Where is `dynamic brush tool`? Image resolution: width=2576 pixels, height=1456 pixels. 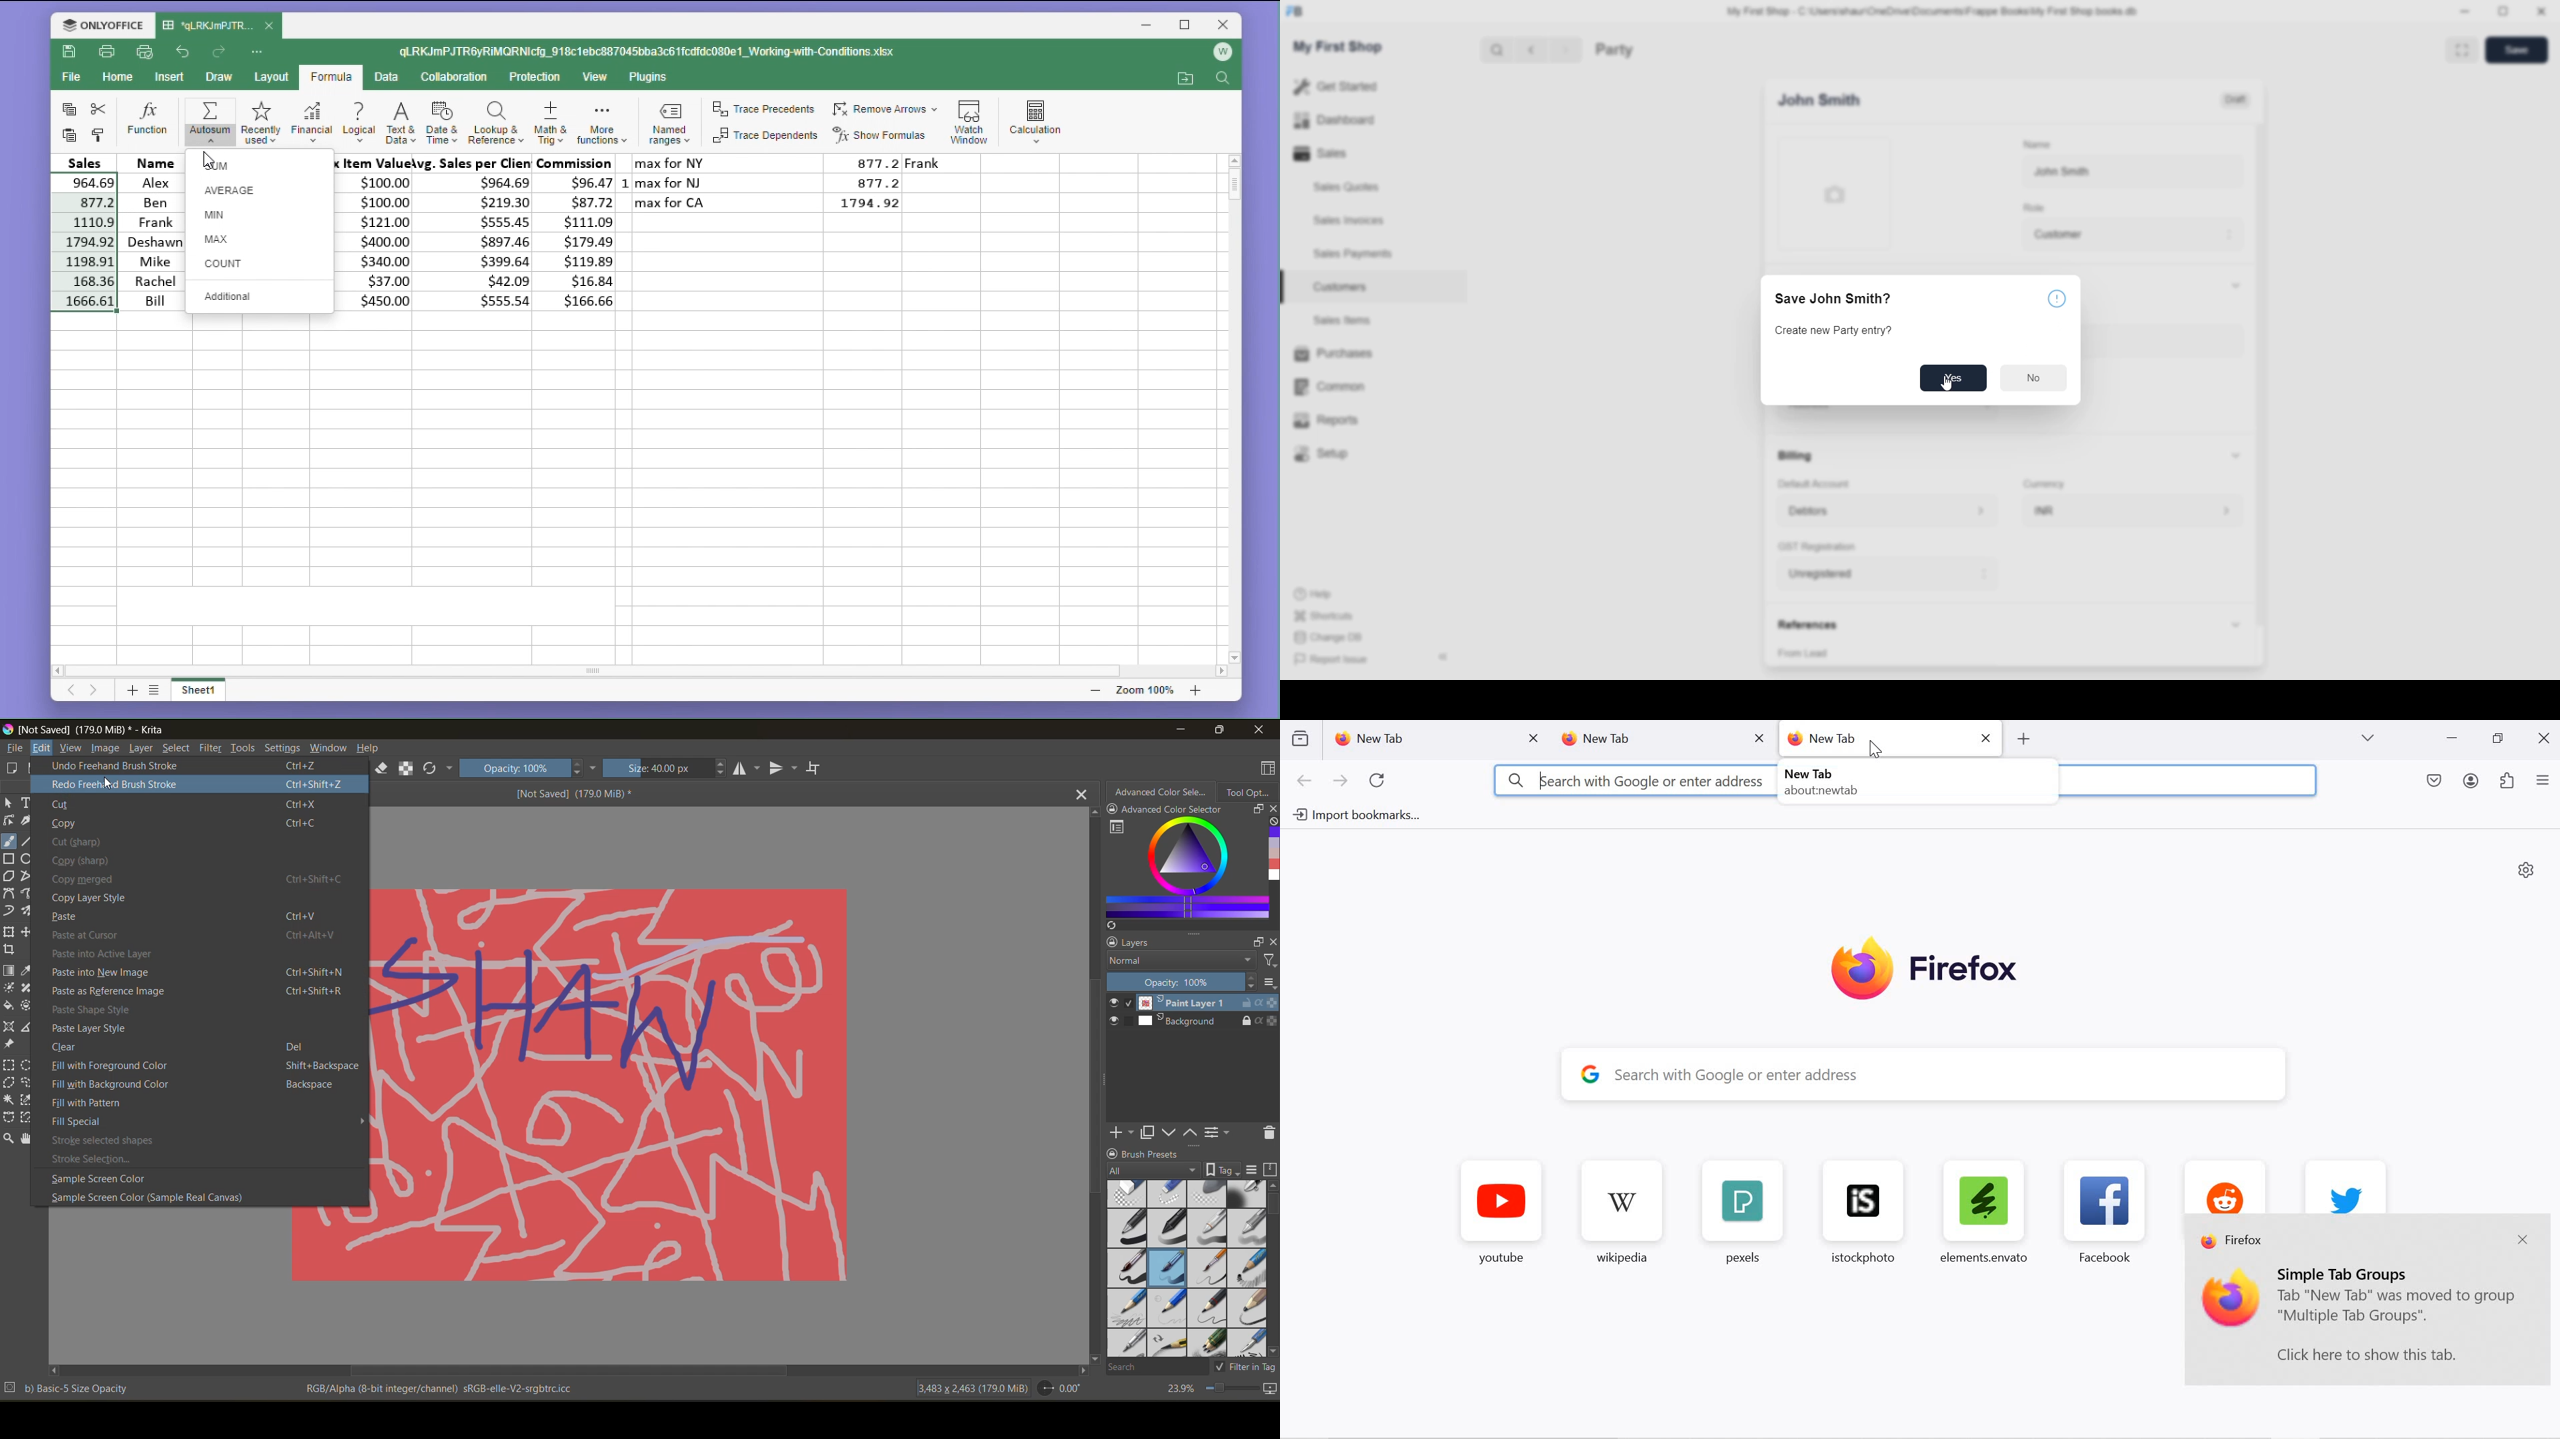 dynamic brush tool is located at coordinates (9, 911).